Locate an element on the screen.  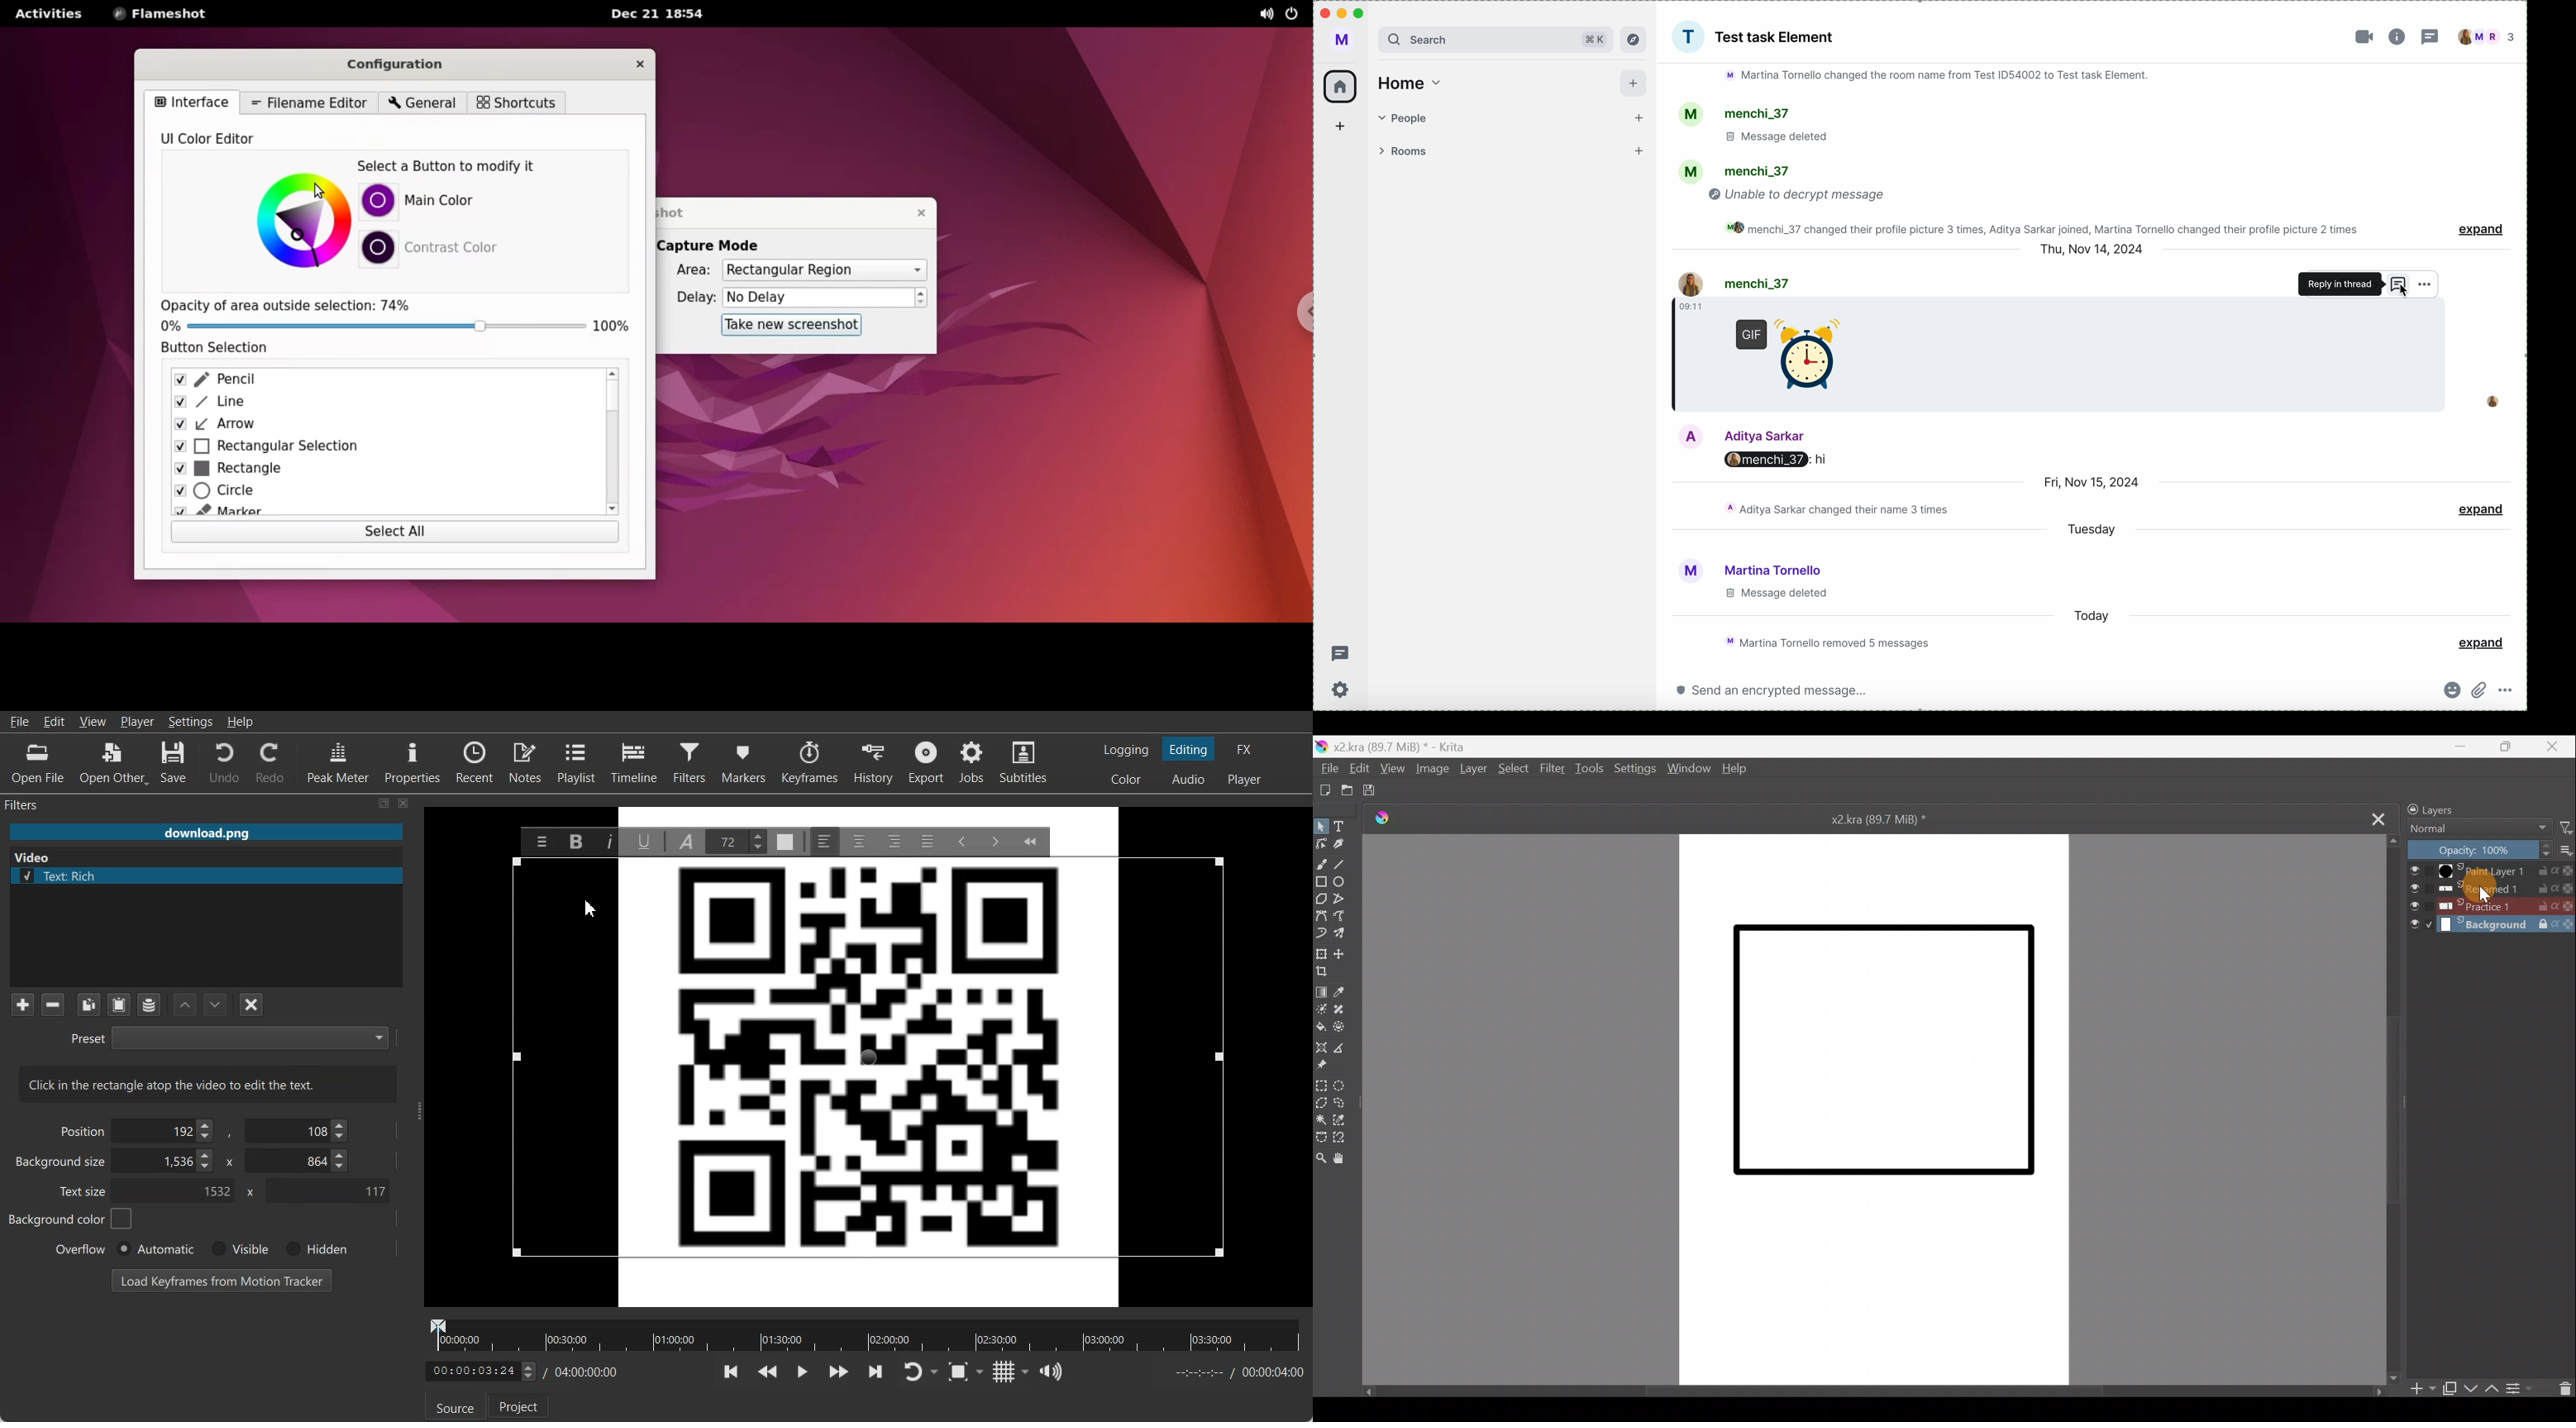
Switching to the Audio layout is located at coordinates (1190, 780).